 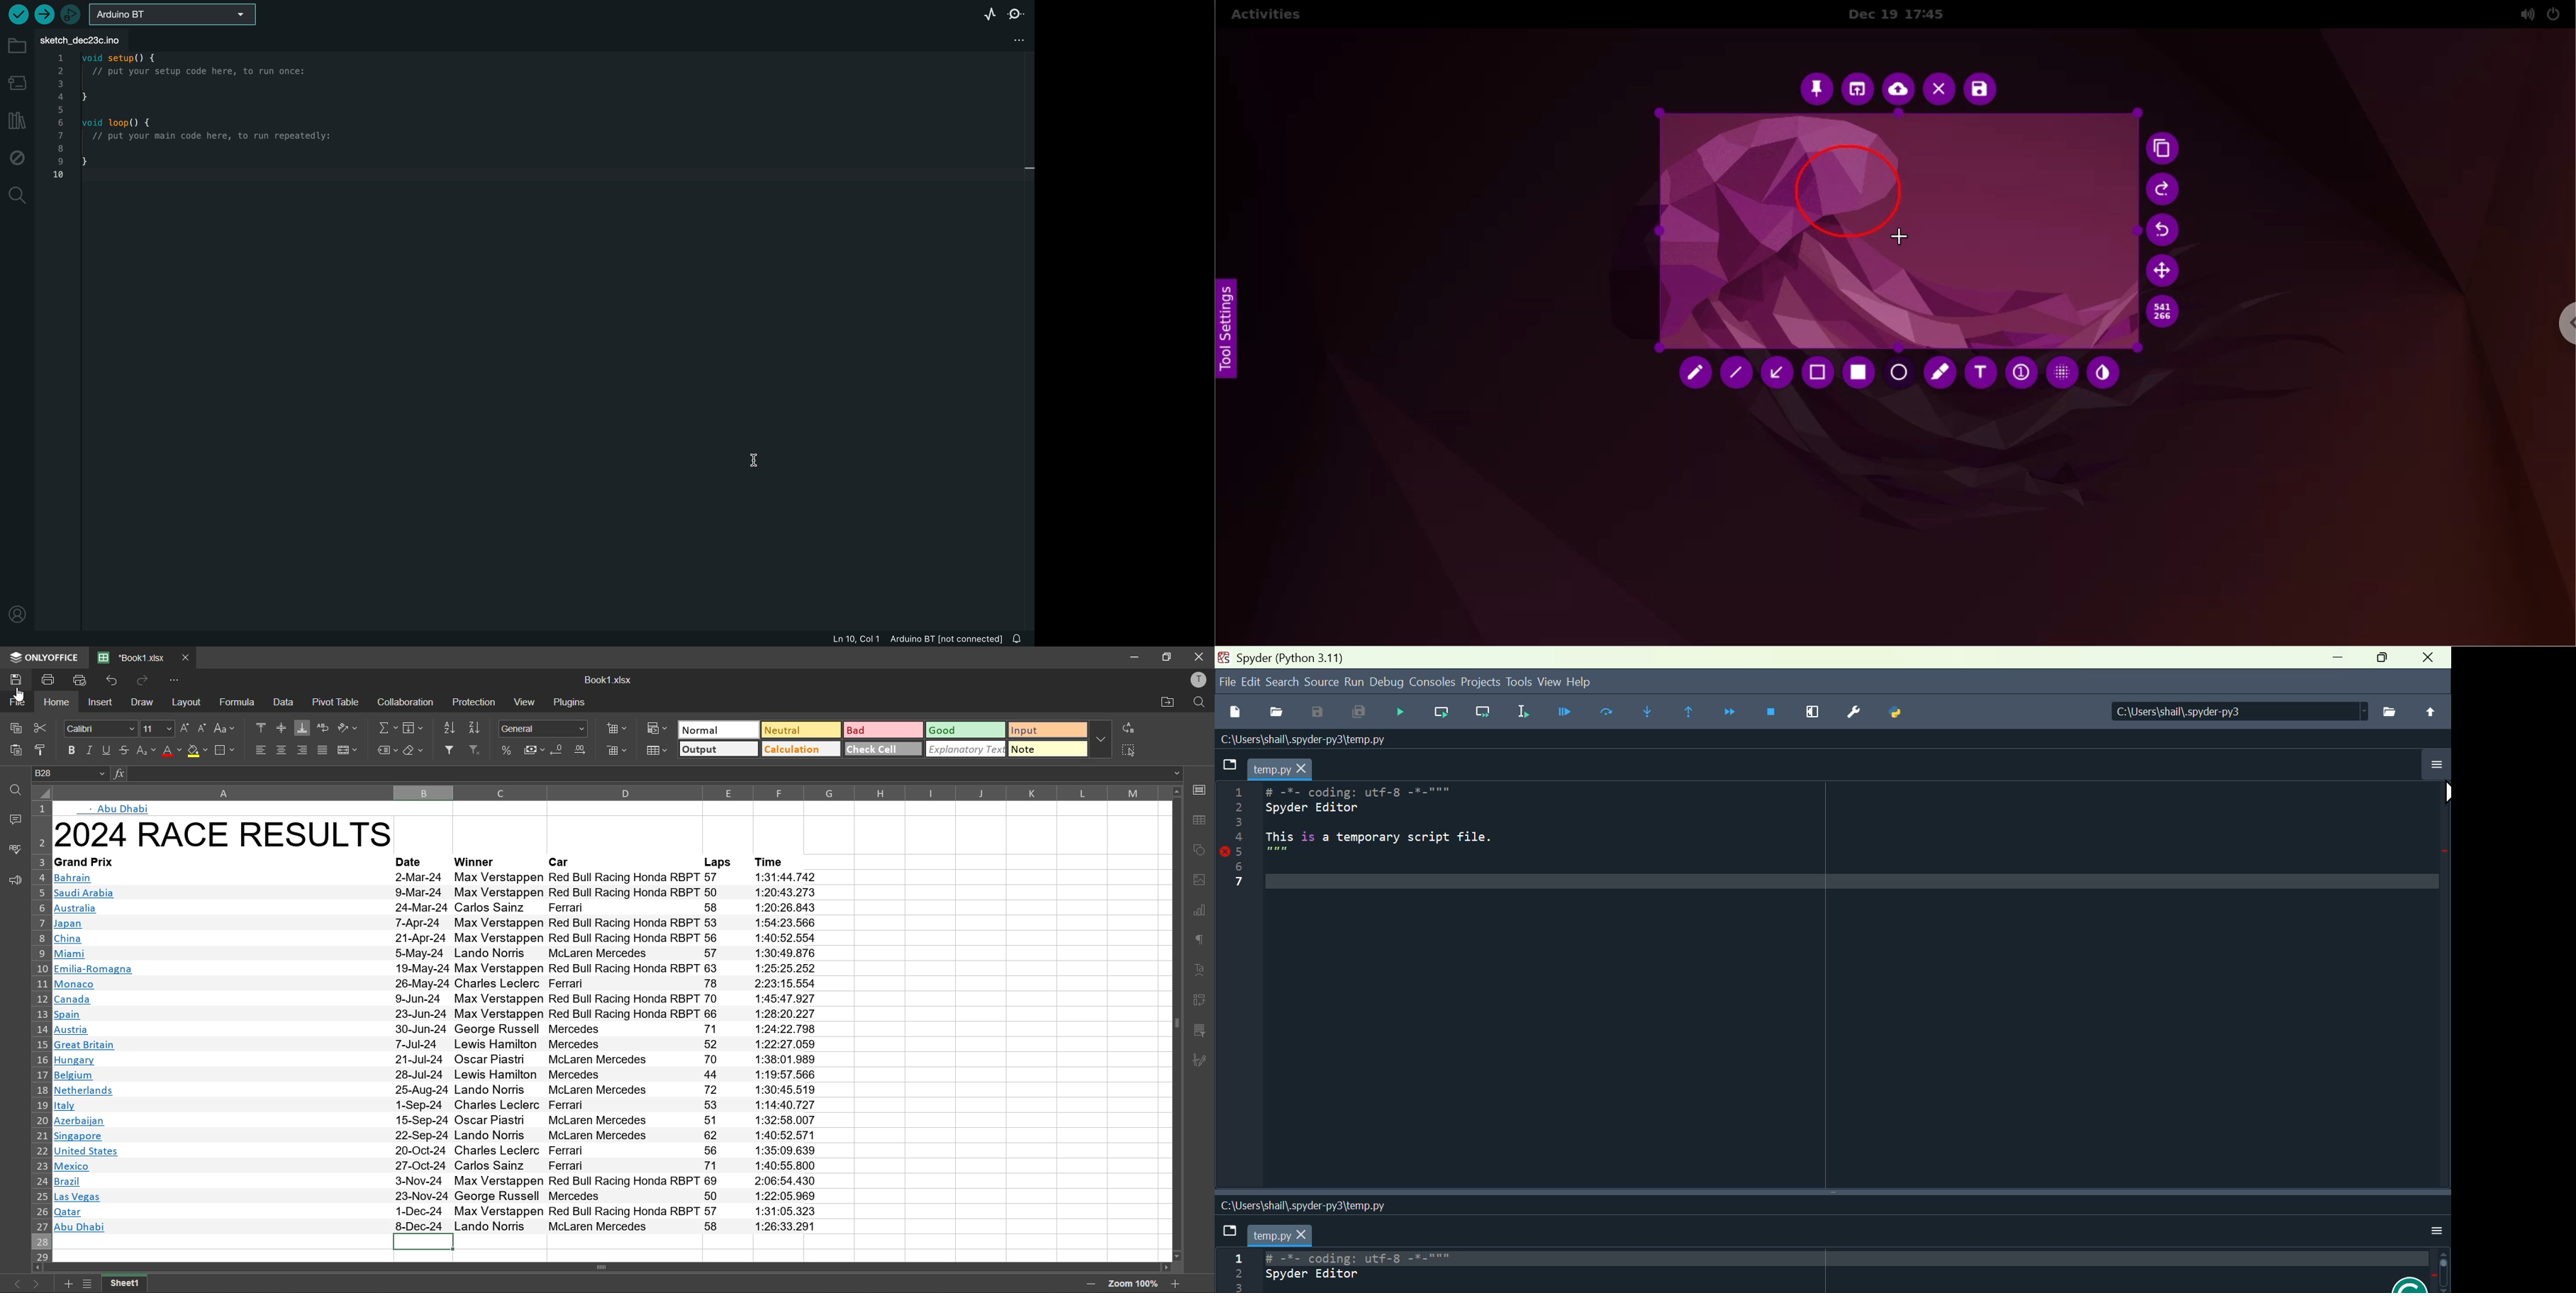 I want to click on filename, so click(x=1285, y=1235).